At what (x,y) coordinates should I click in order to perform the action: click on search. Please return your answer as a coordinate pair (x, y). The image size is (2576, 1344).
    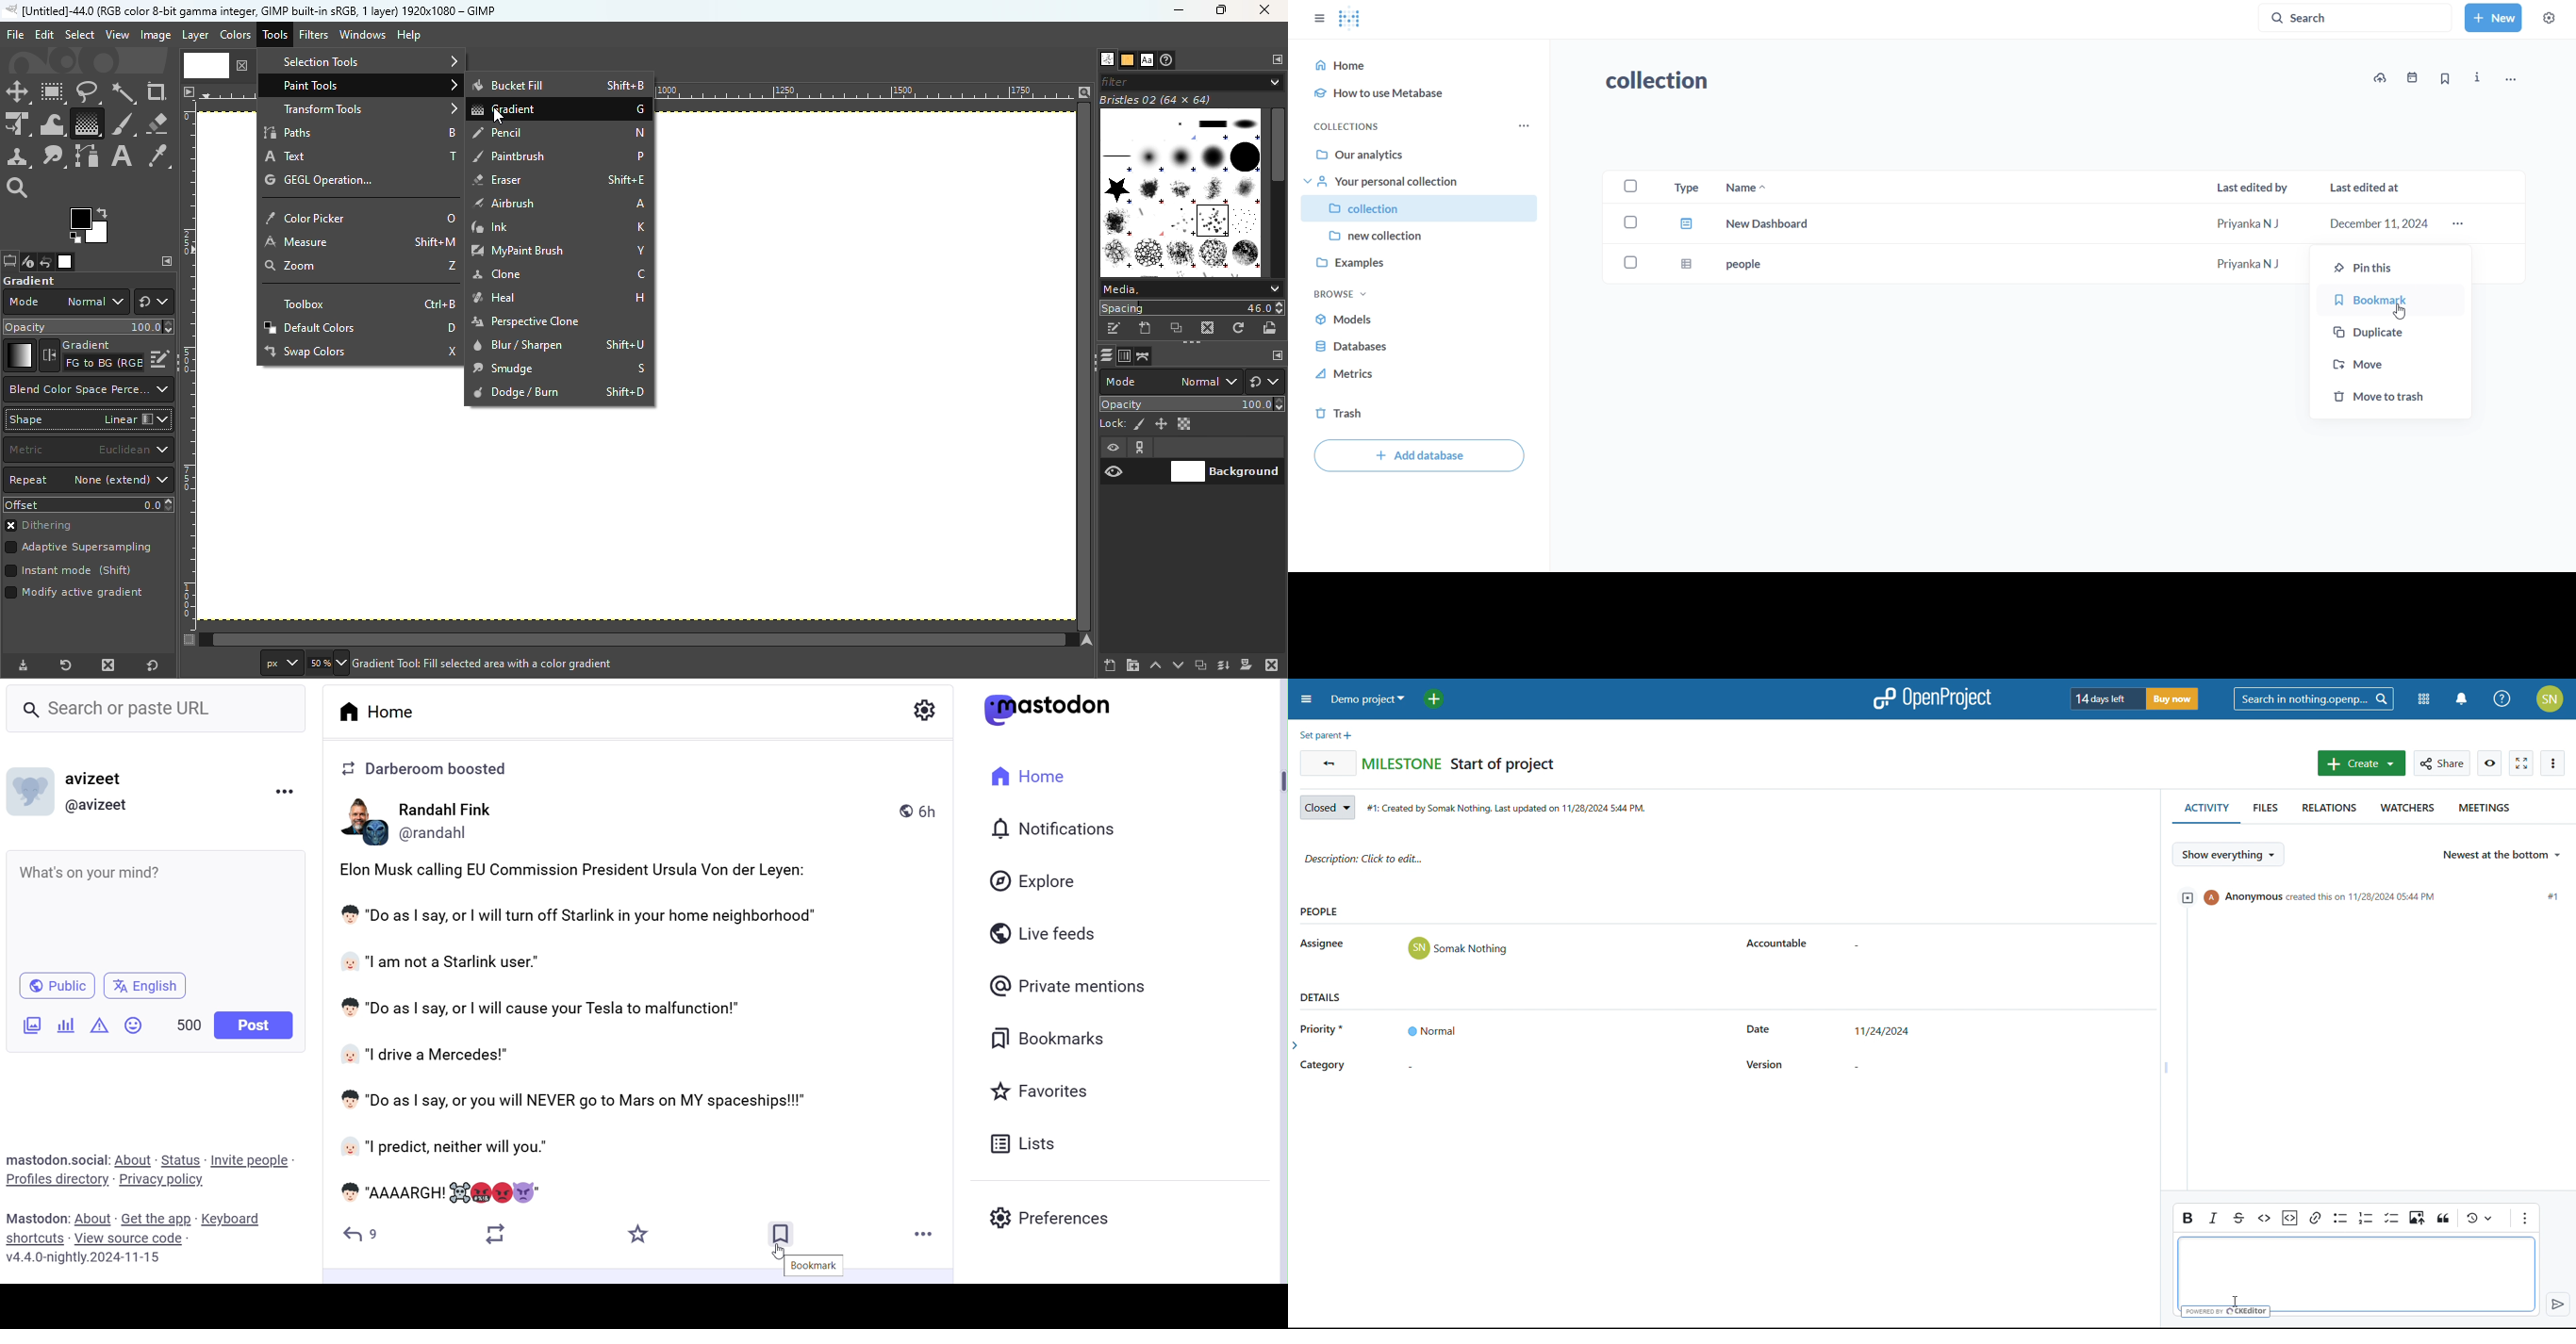
    Looking at the image, I should click on (2314, 699).